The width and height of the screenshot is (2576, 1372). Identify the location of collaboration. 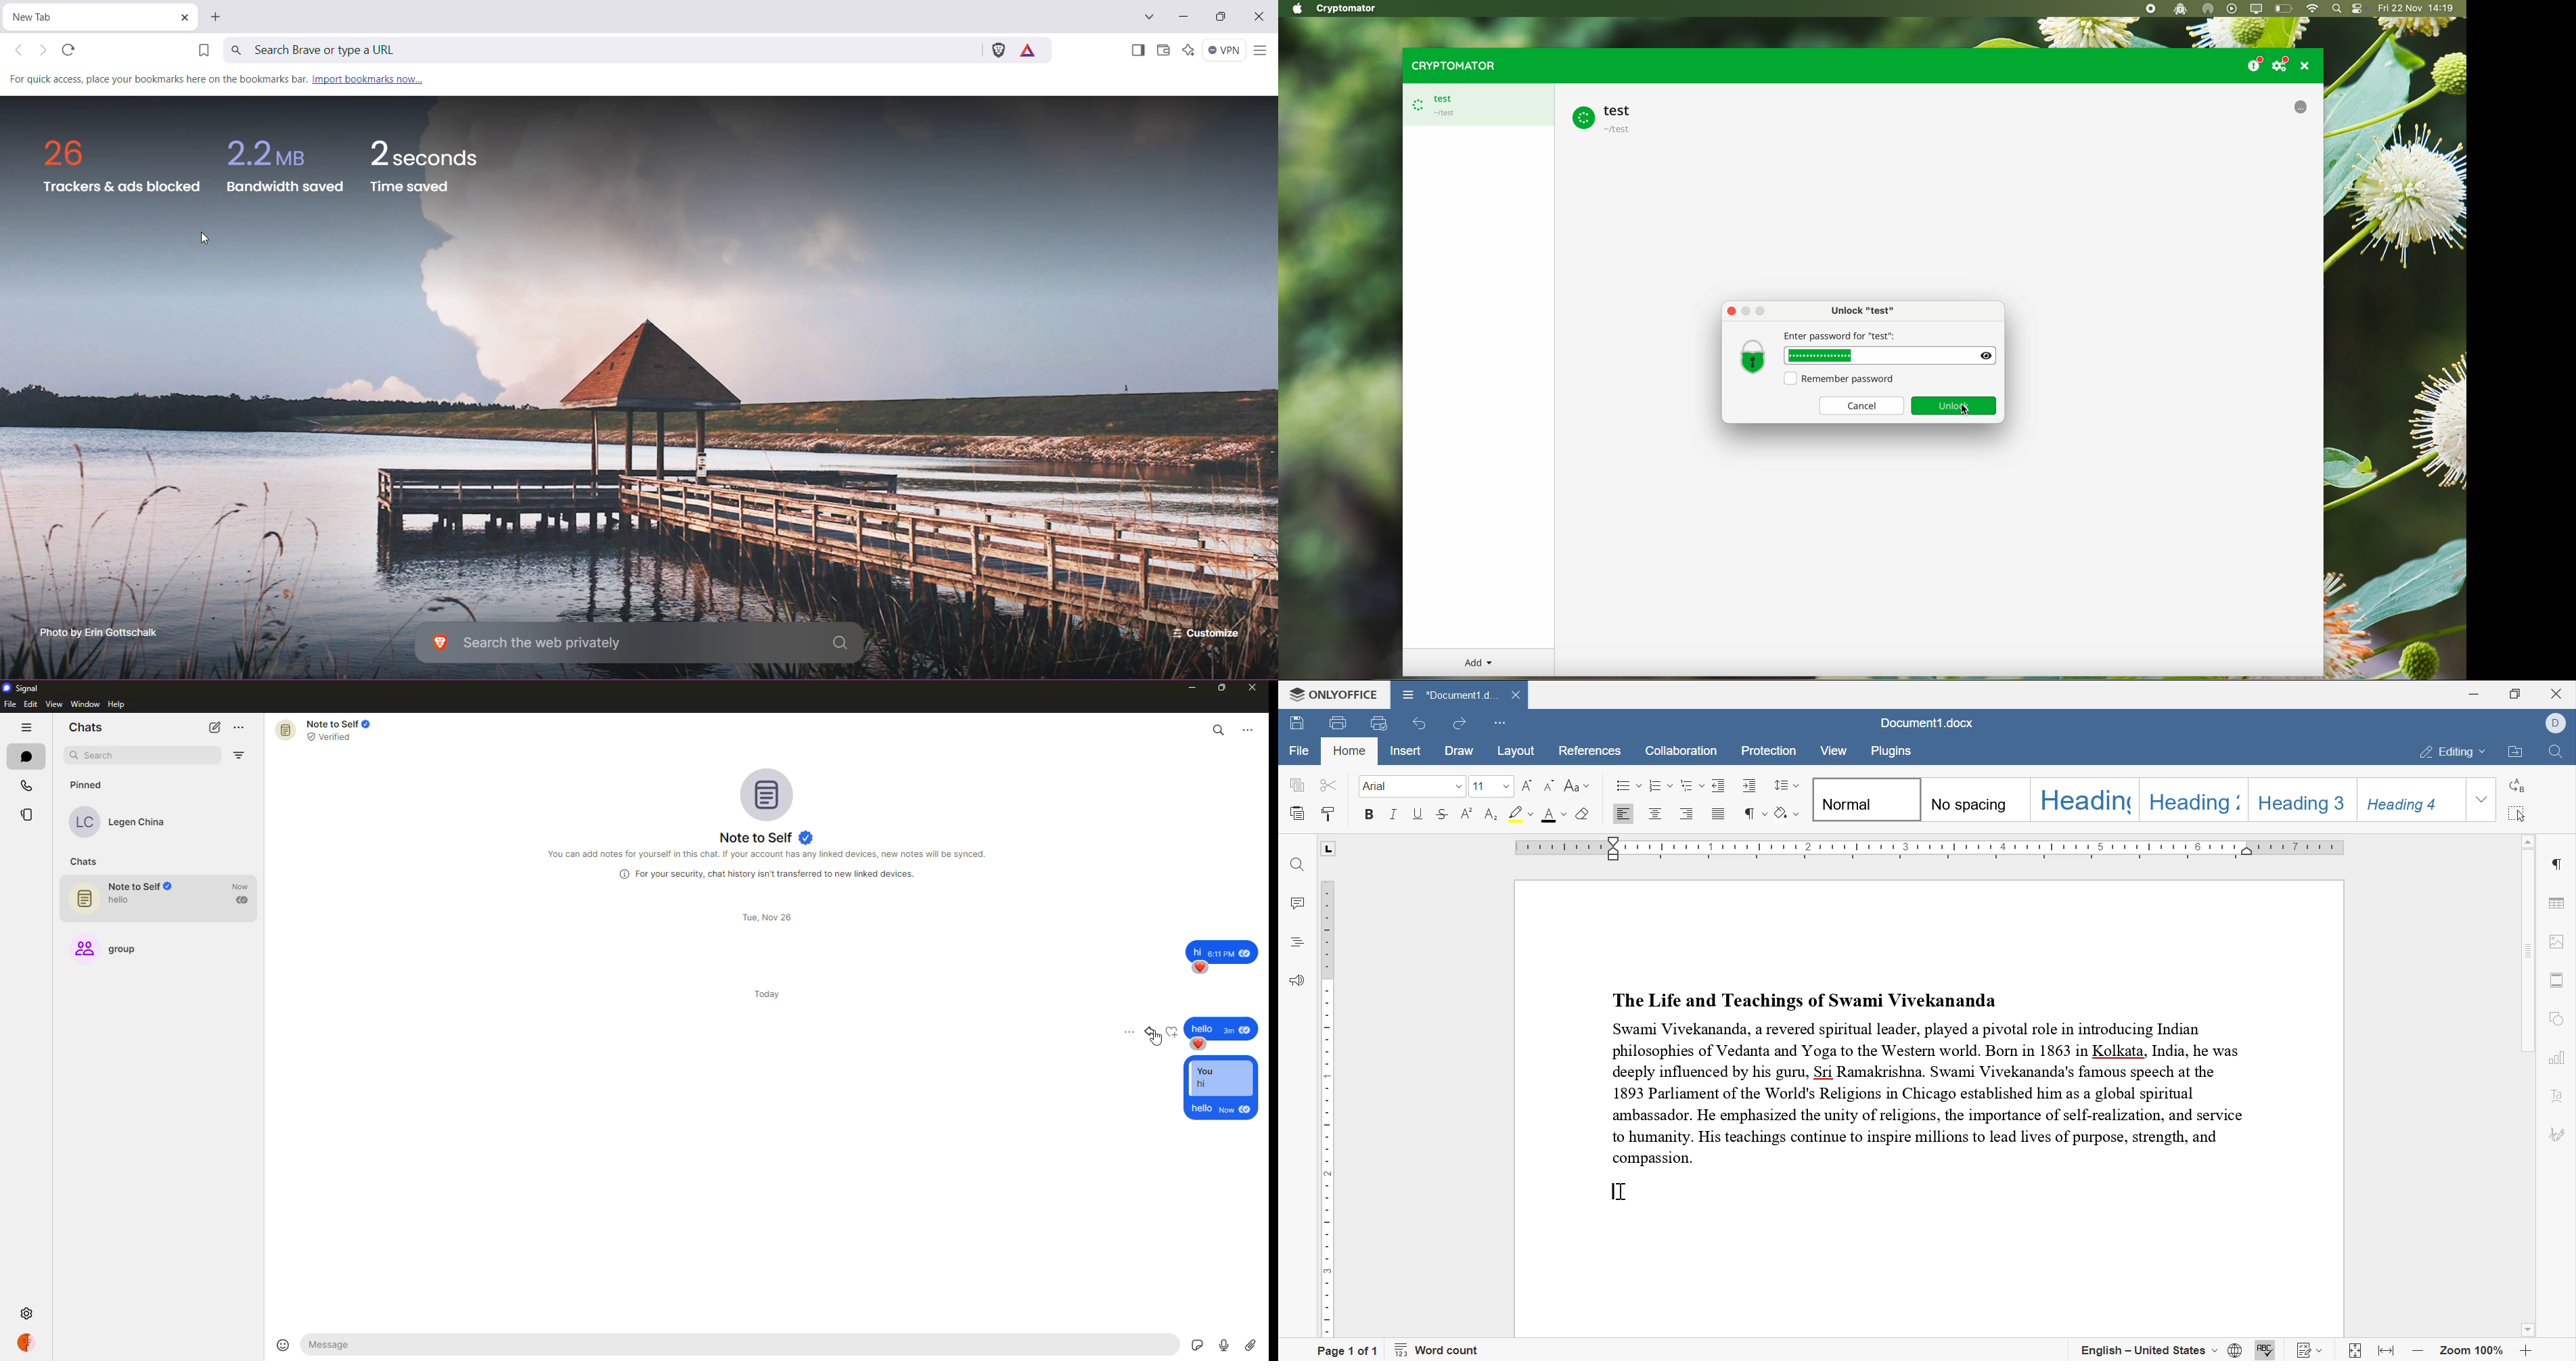
(1680, 752).